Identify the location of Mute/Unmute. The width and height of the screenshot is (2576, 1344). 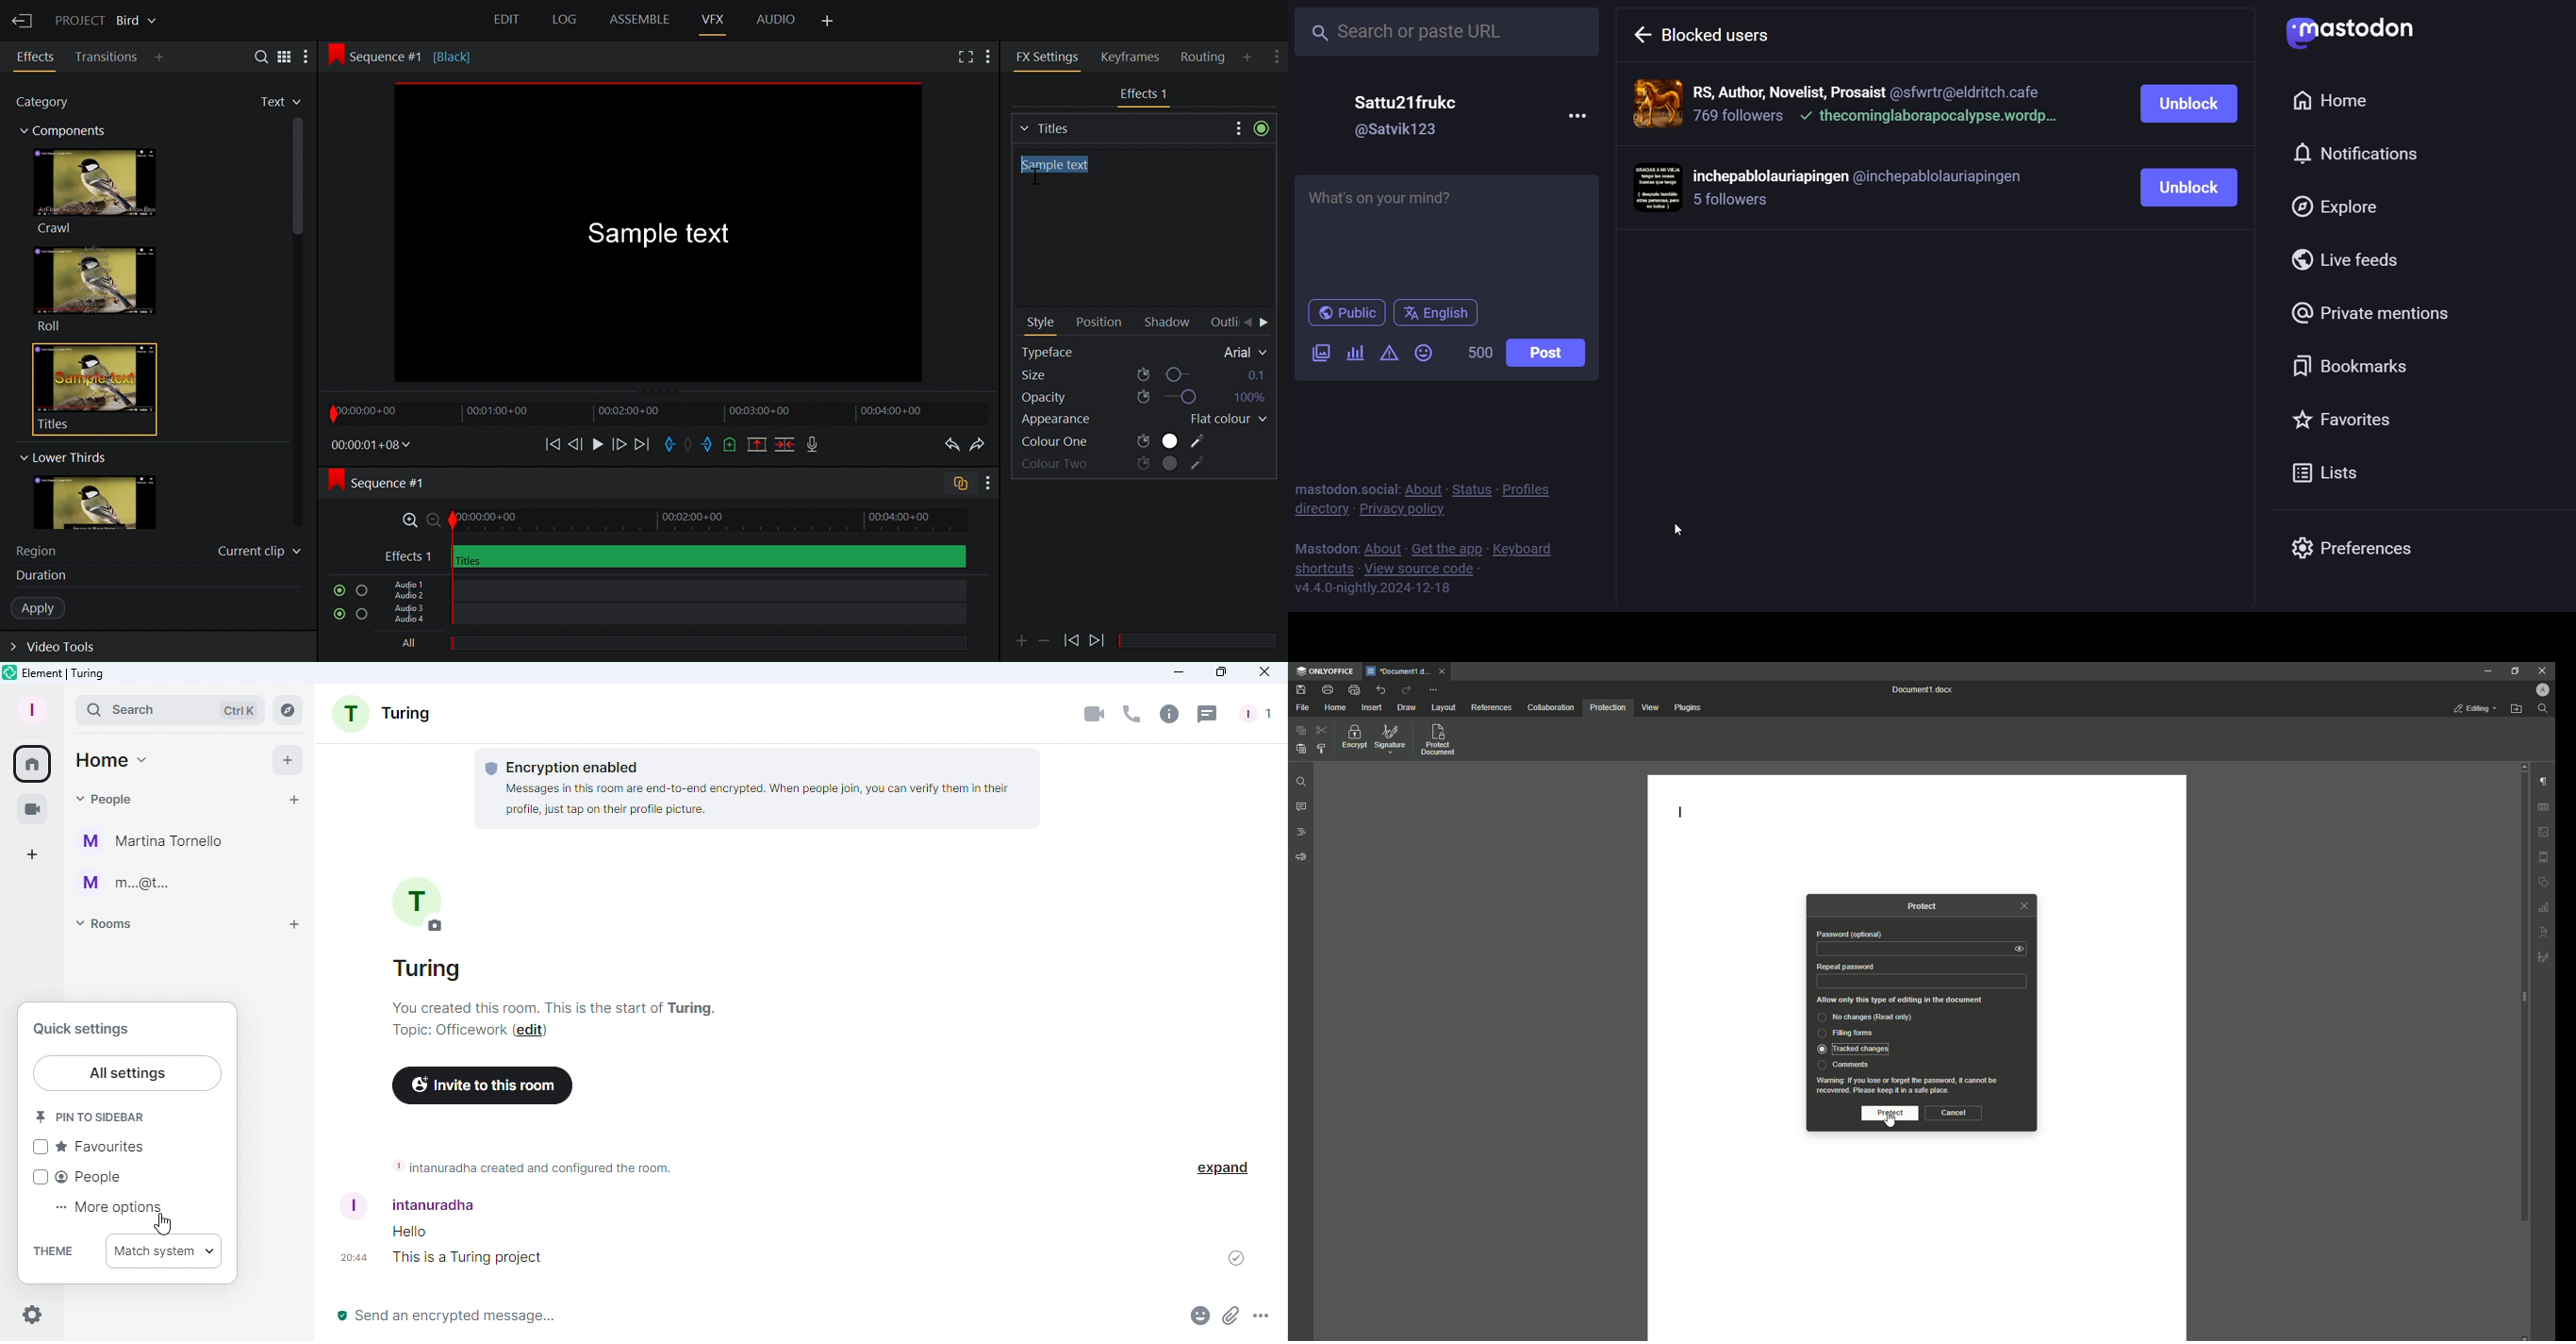
(336, 615).